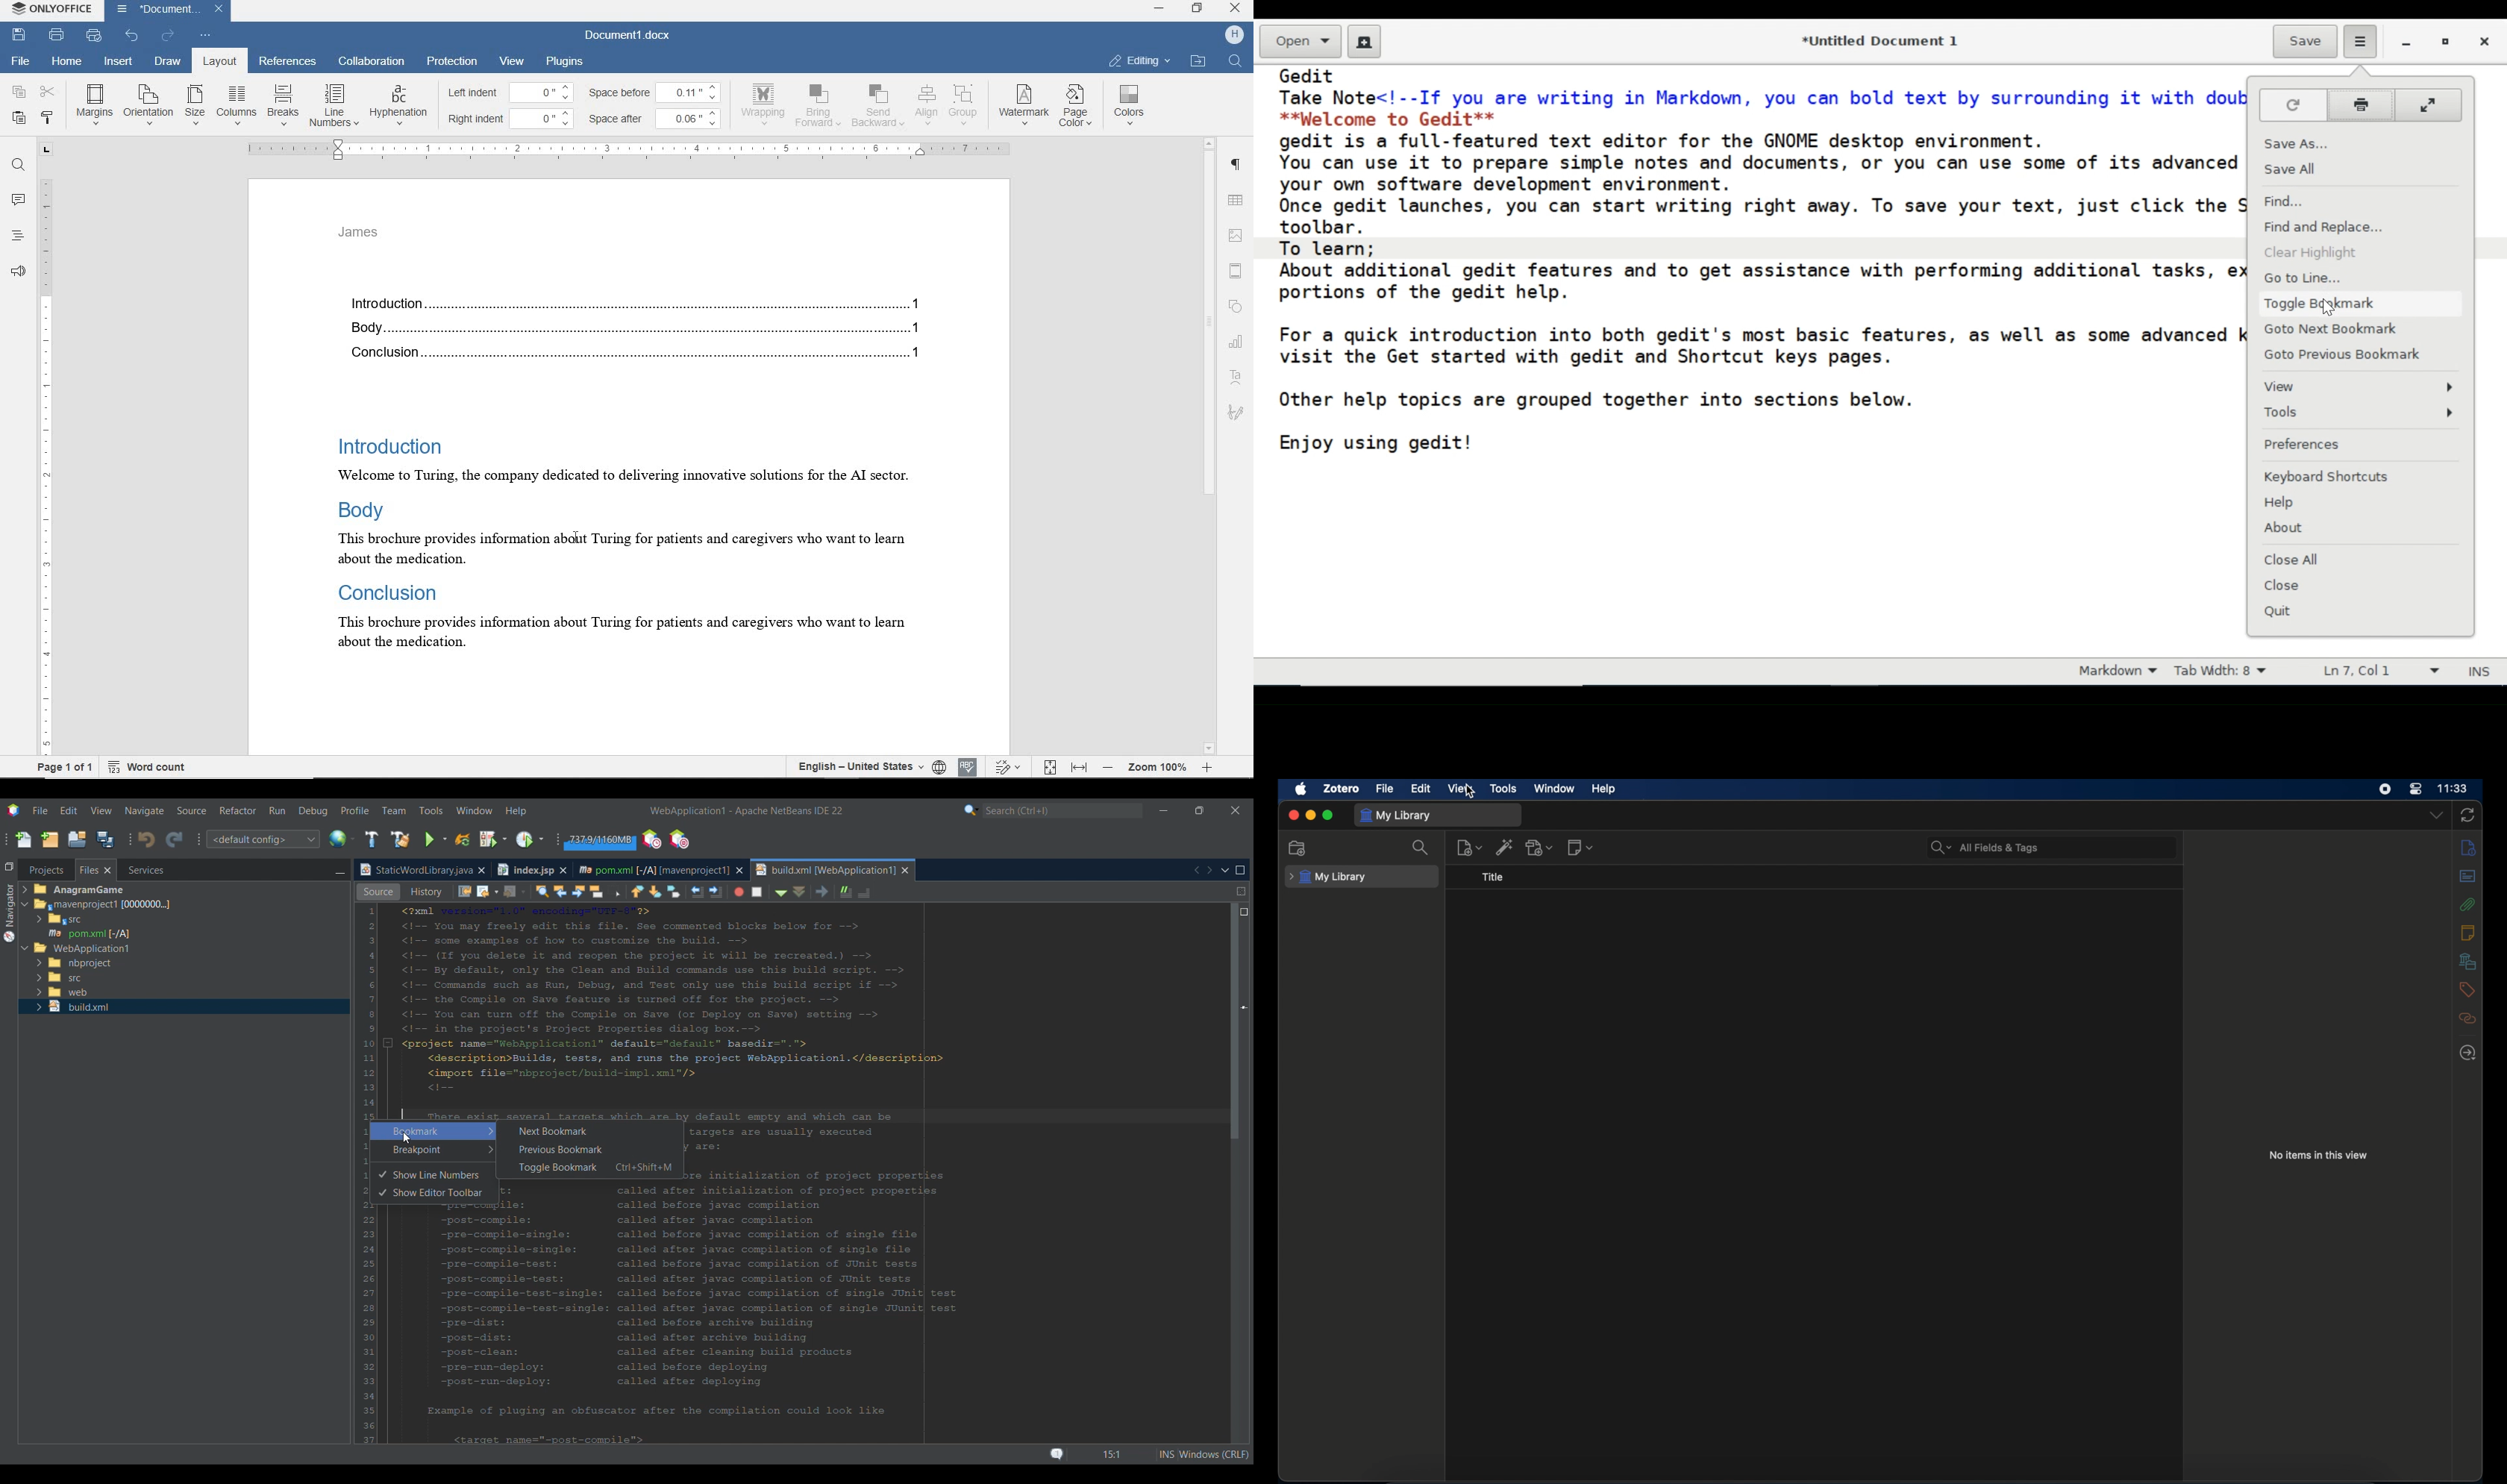 This screenshot has height=1484, width=2520. Describe the element at coordinates (1010, 766) in the screenshot. I see `track changes` at that location.